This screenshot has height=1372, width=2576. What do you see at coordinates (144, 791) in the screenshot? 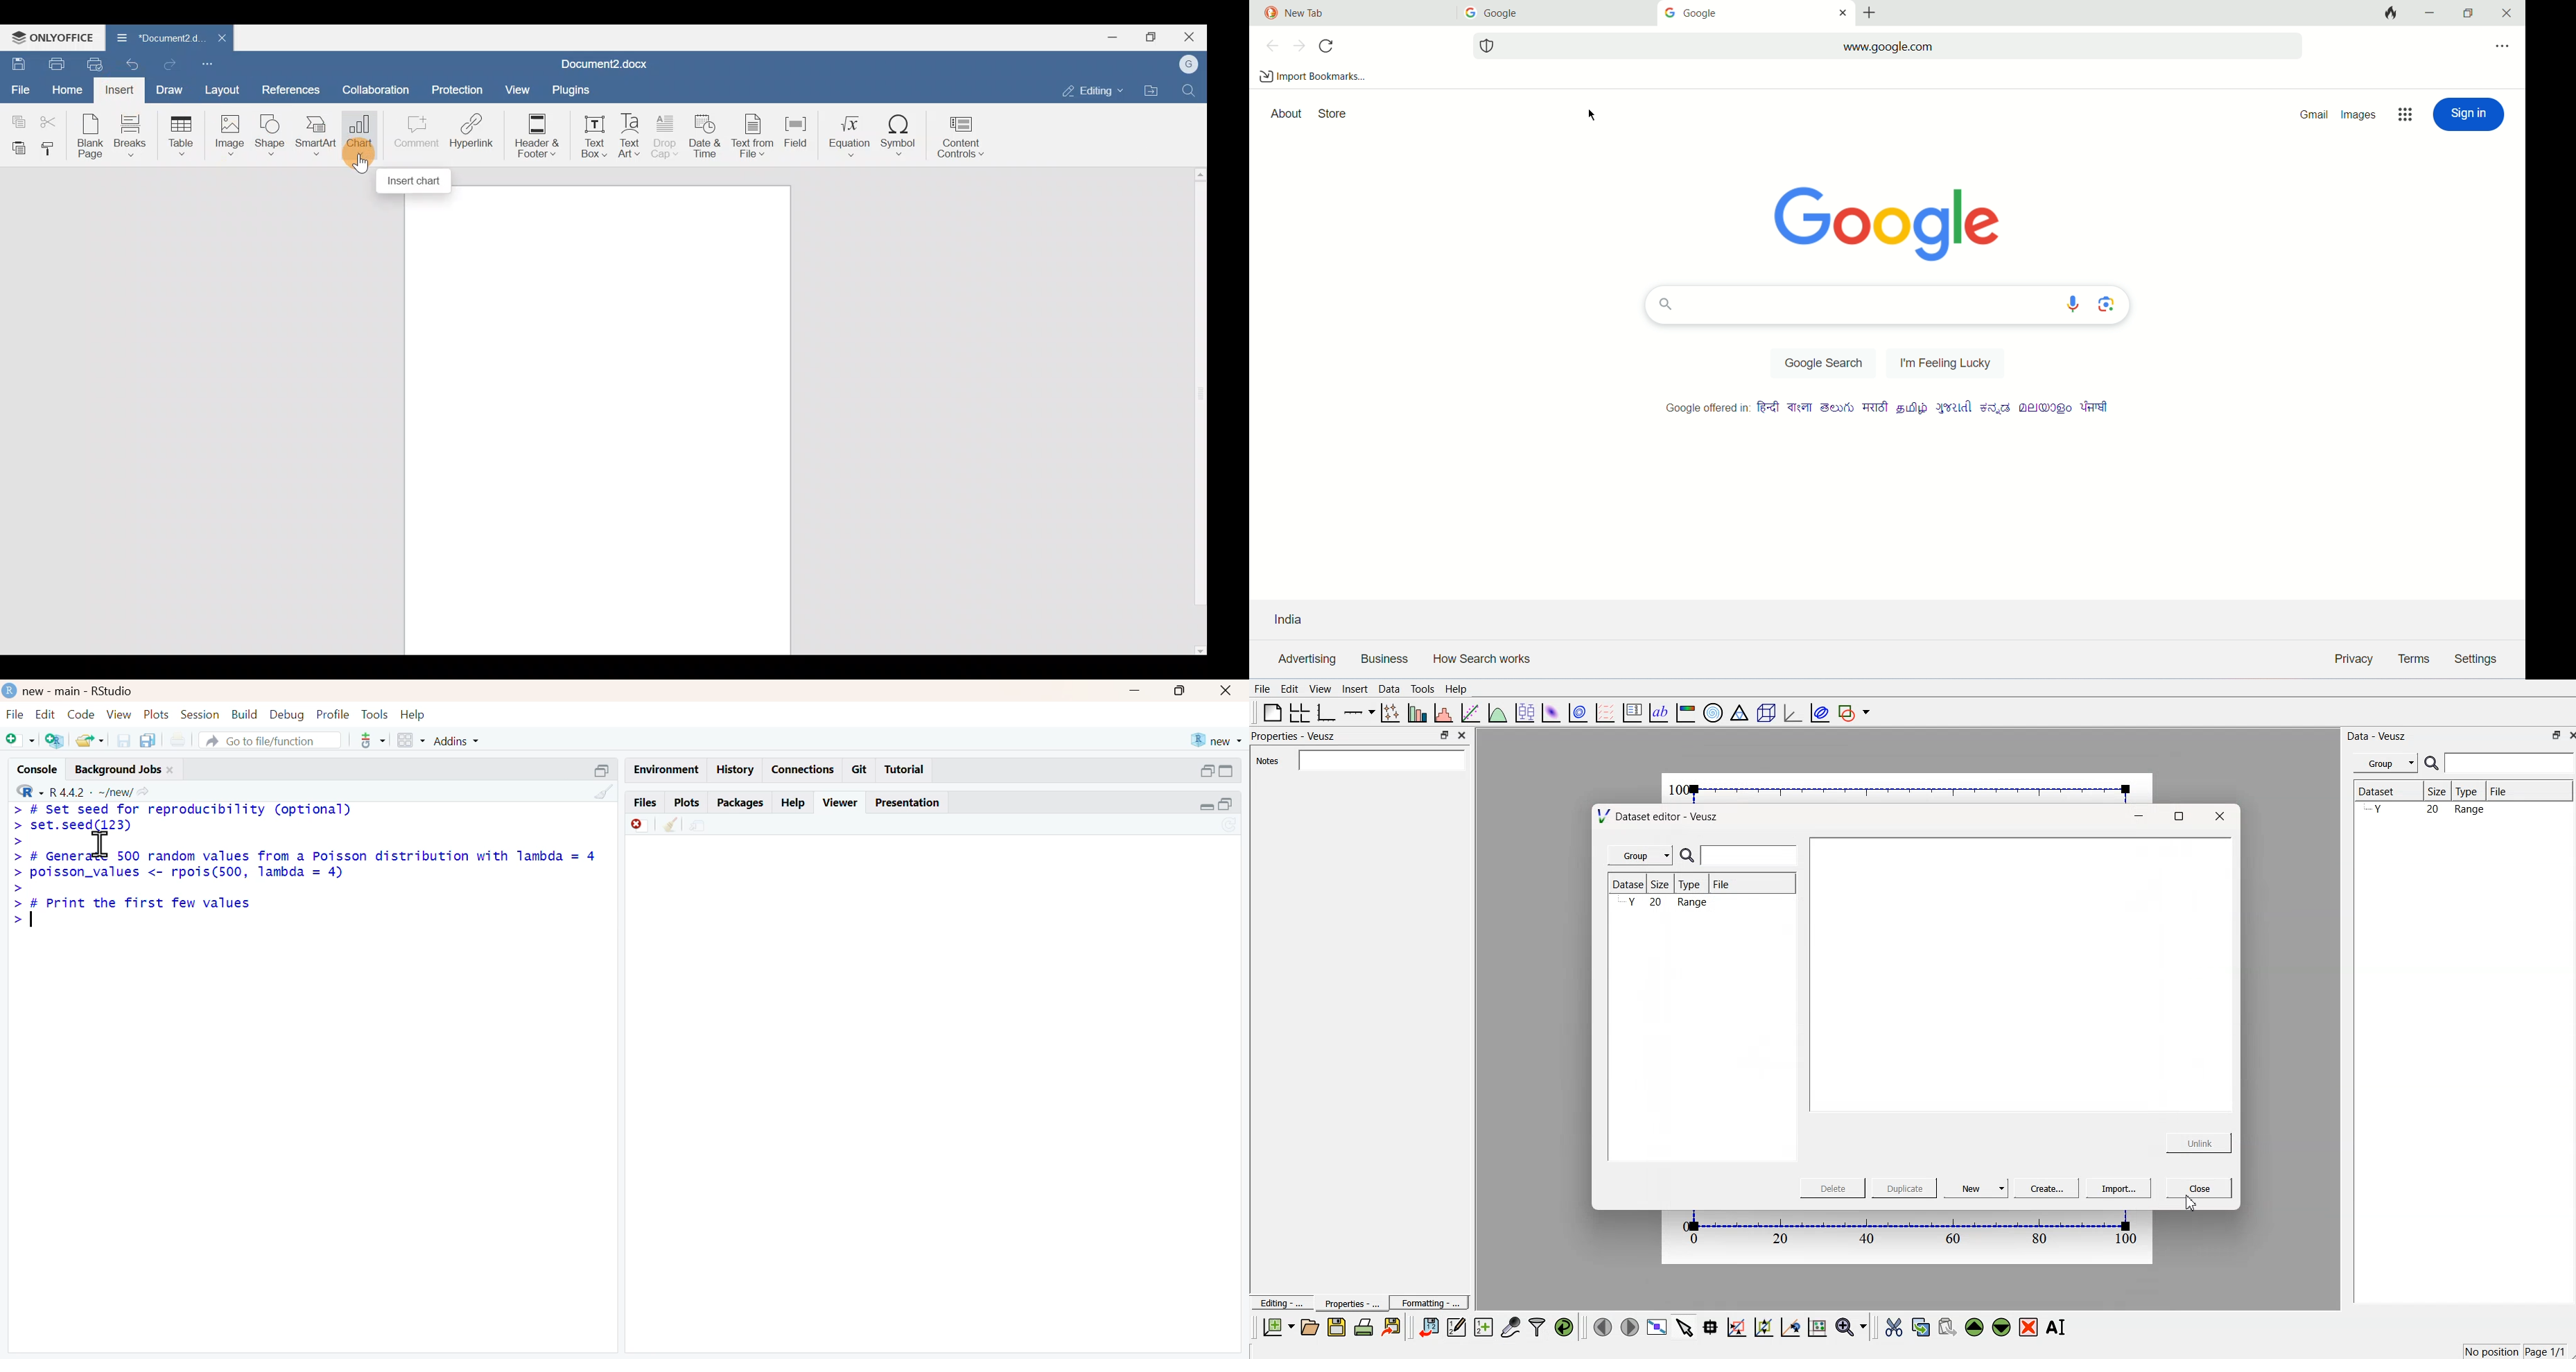
I see `Share icon` at bounding box center [144, 791].